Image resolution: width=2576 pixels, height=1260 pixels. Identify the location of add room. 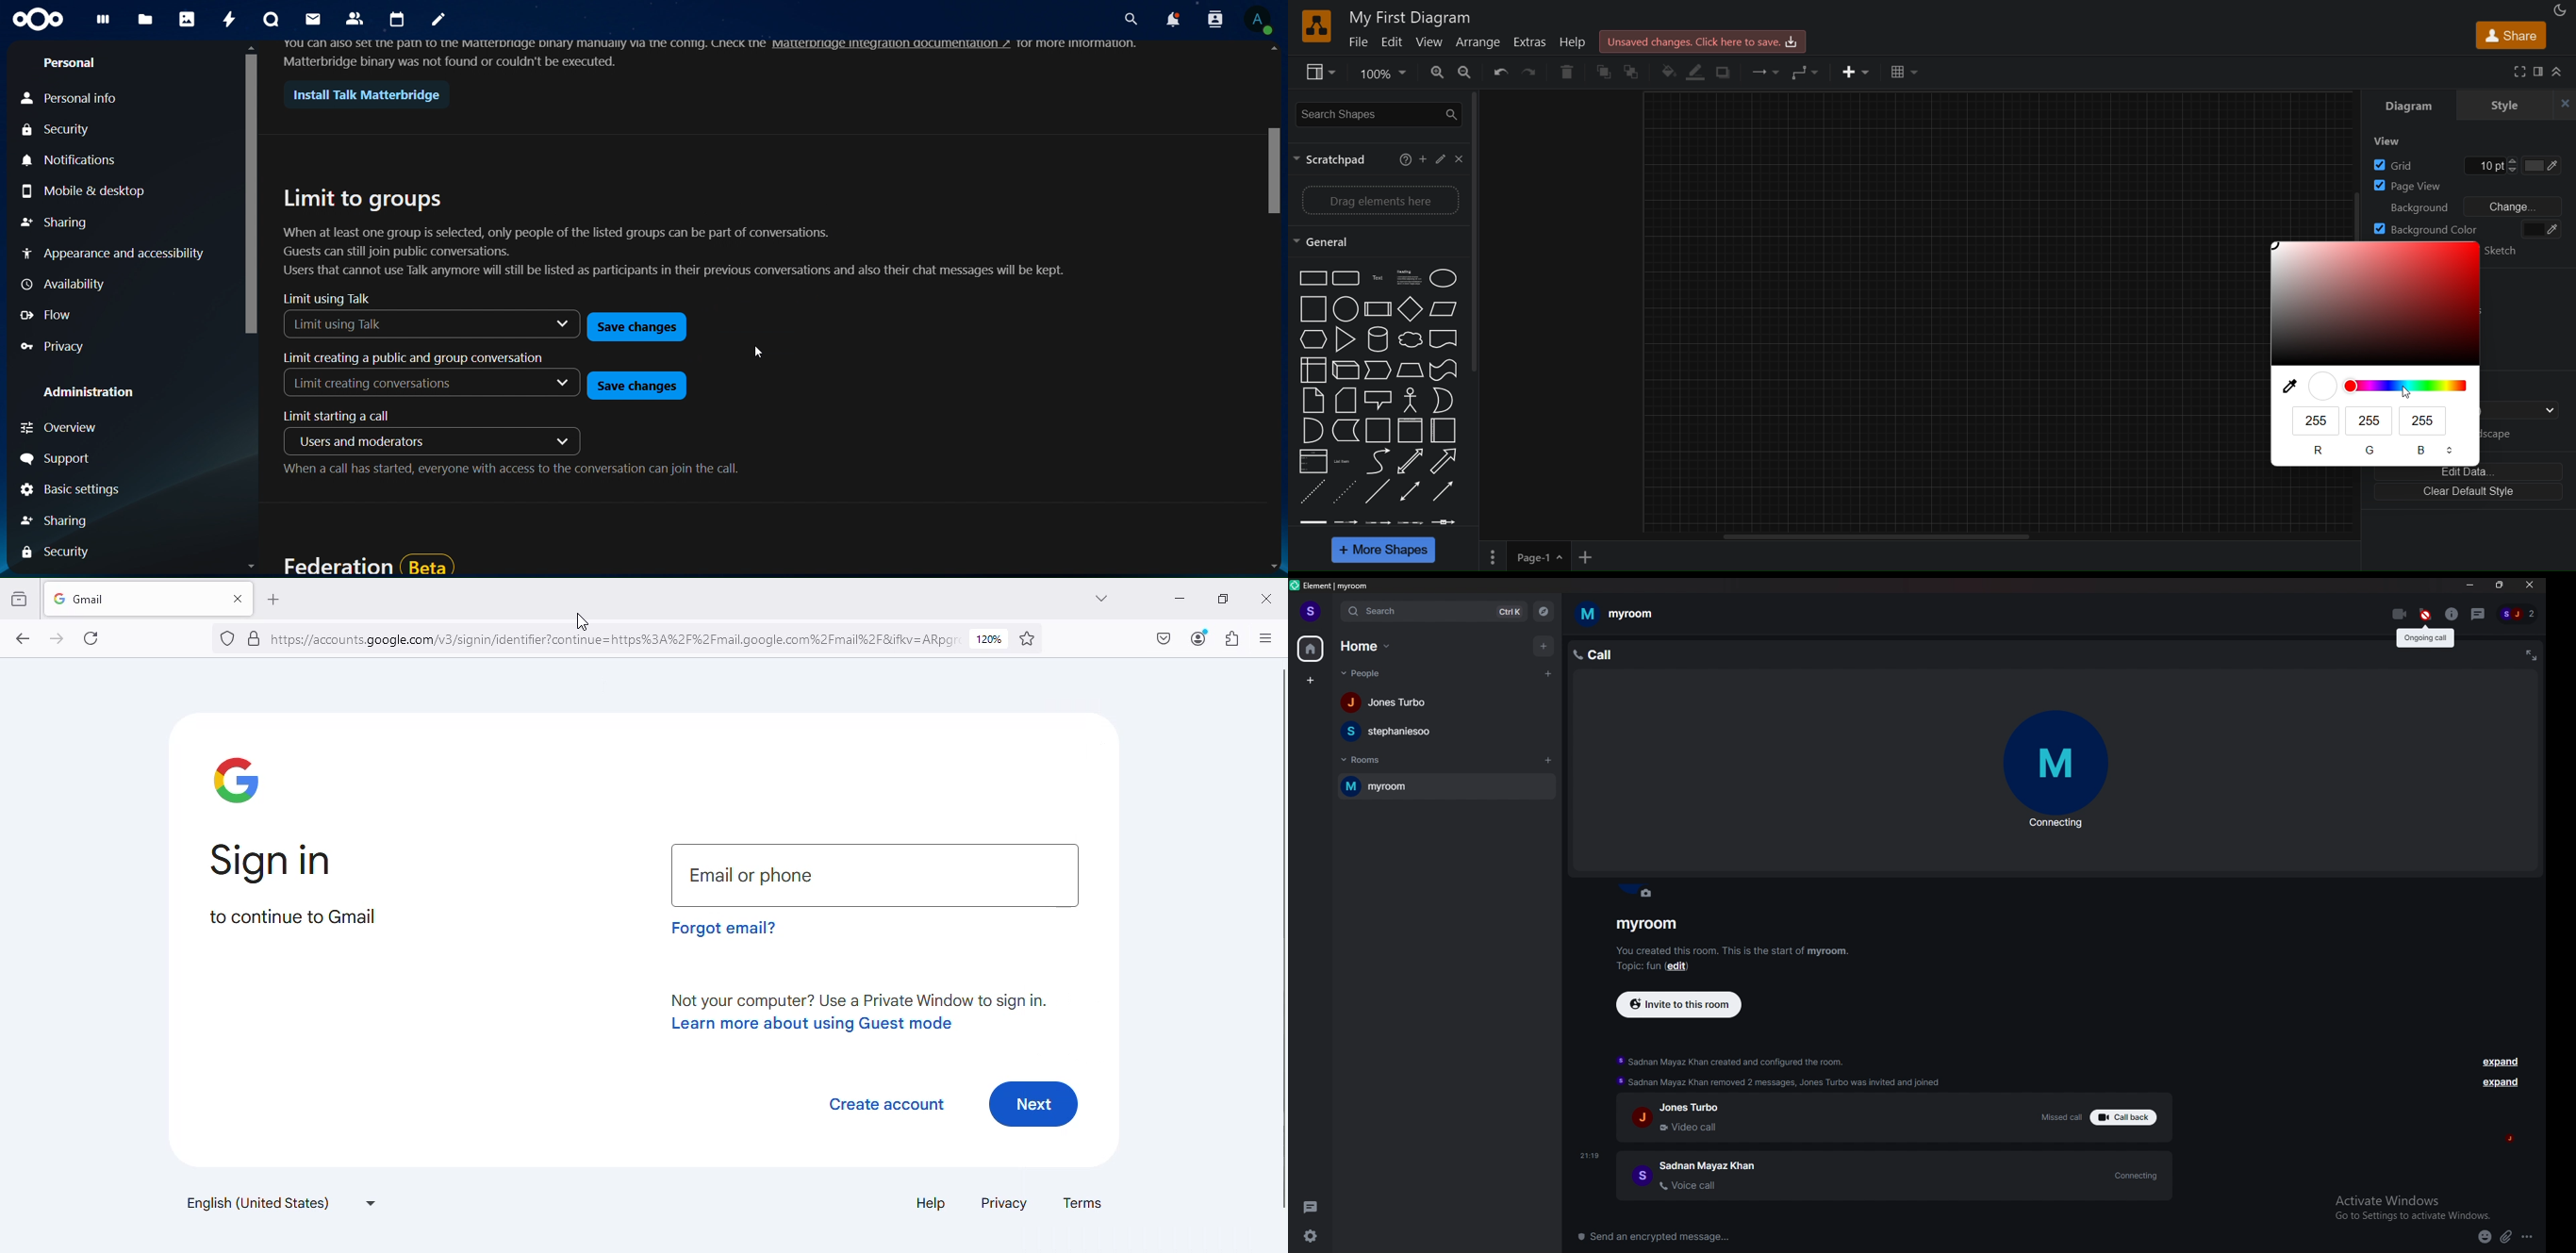
(1551, 764).